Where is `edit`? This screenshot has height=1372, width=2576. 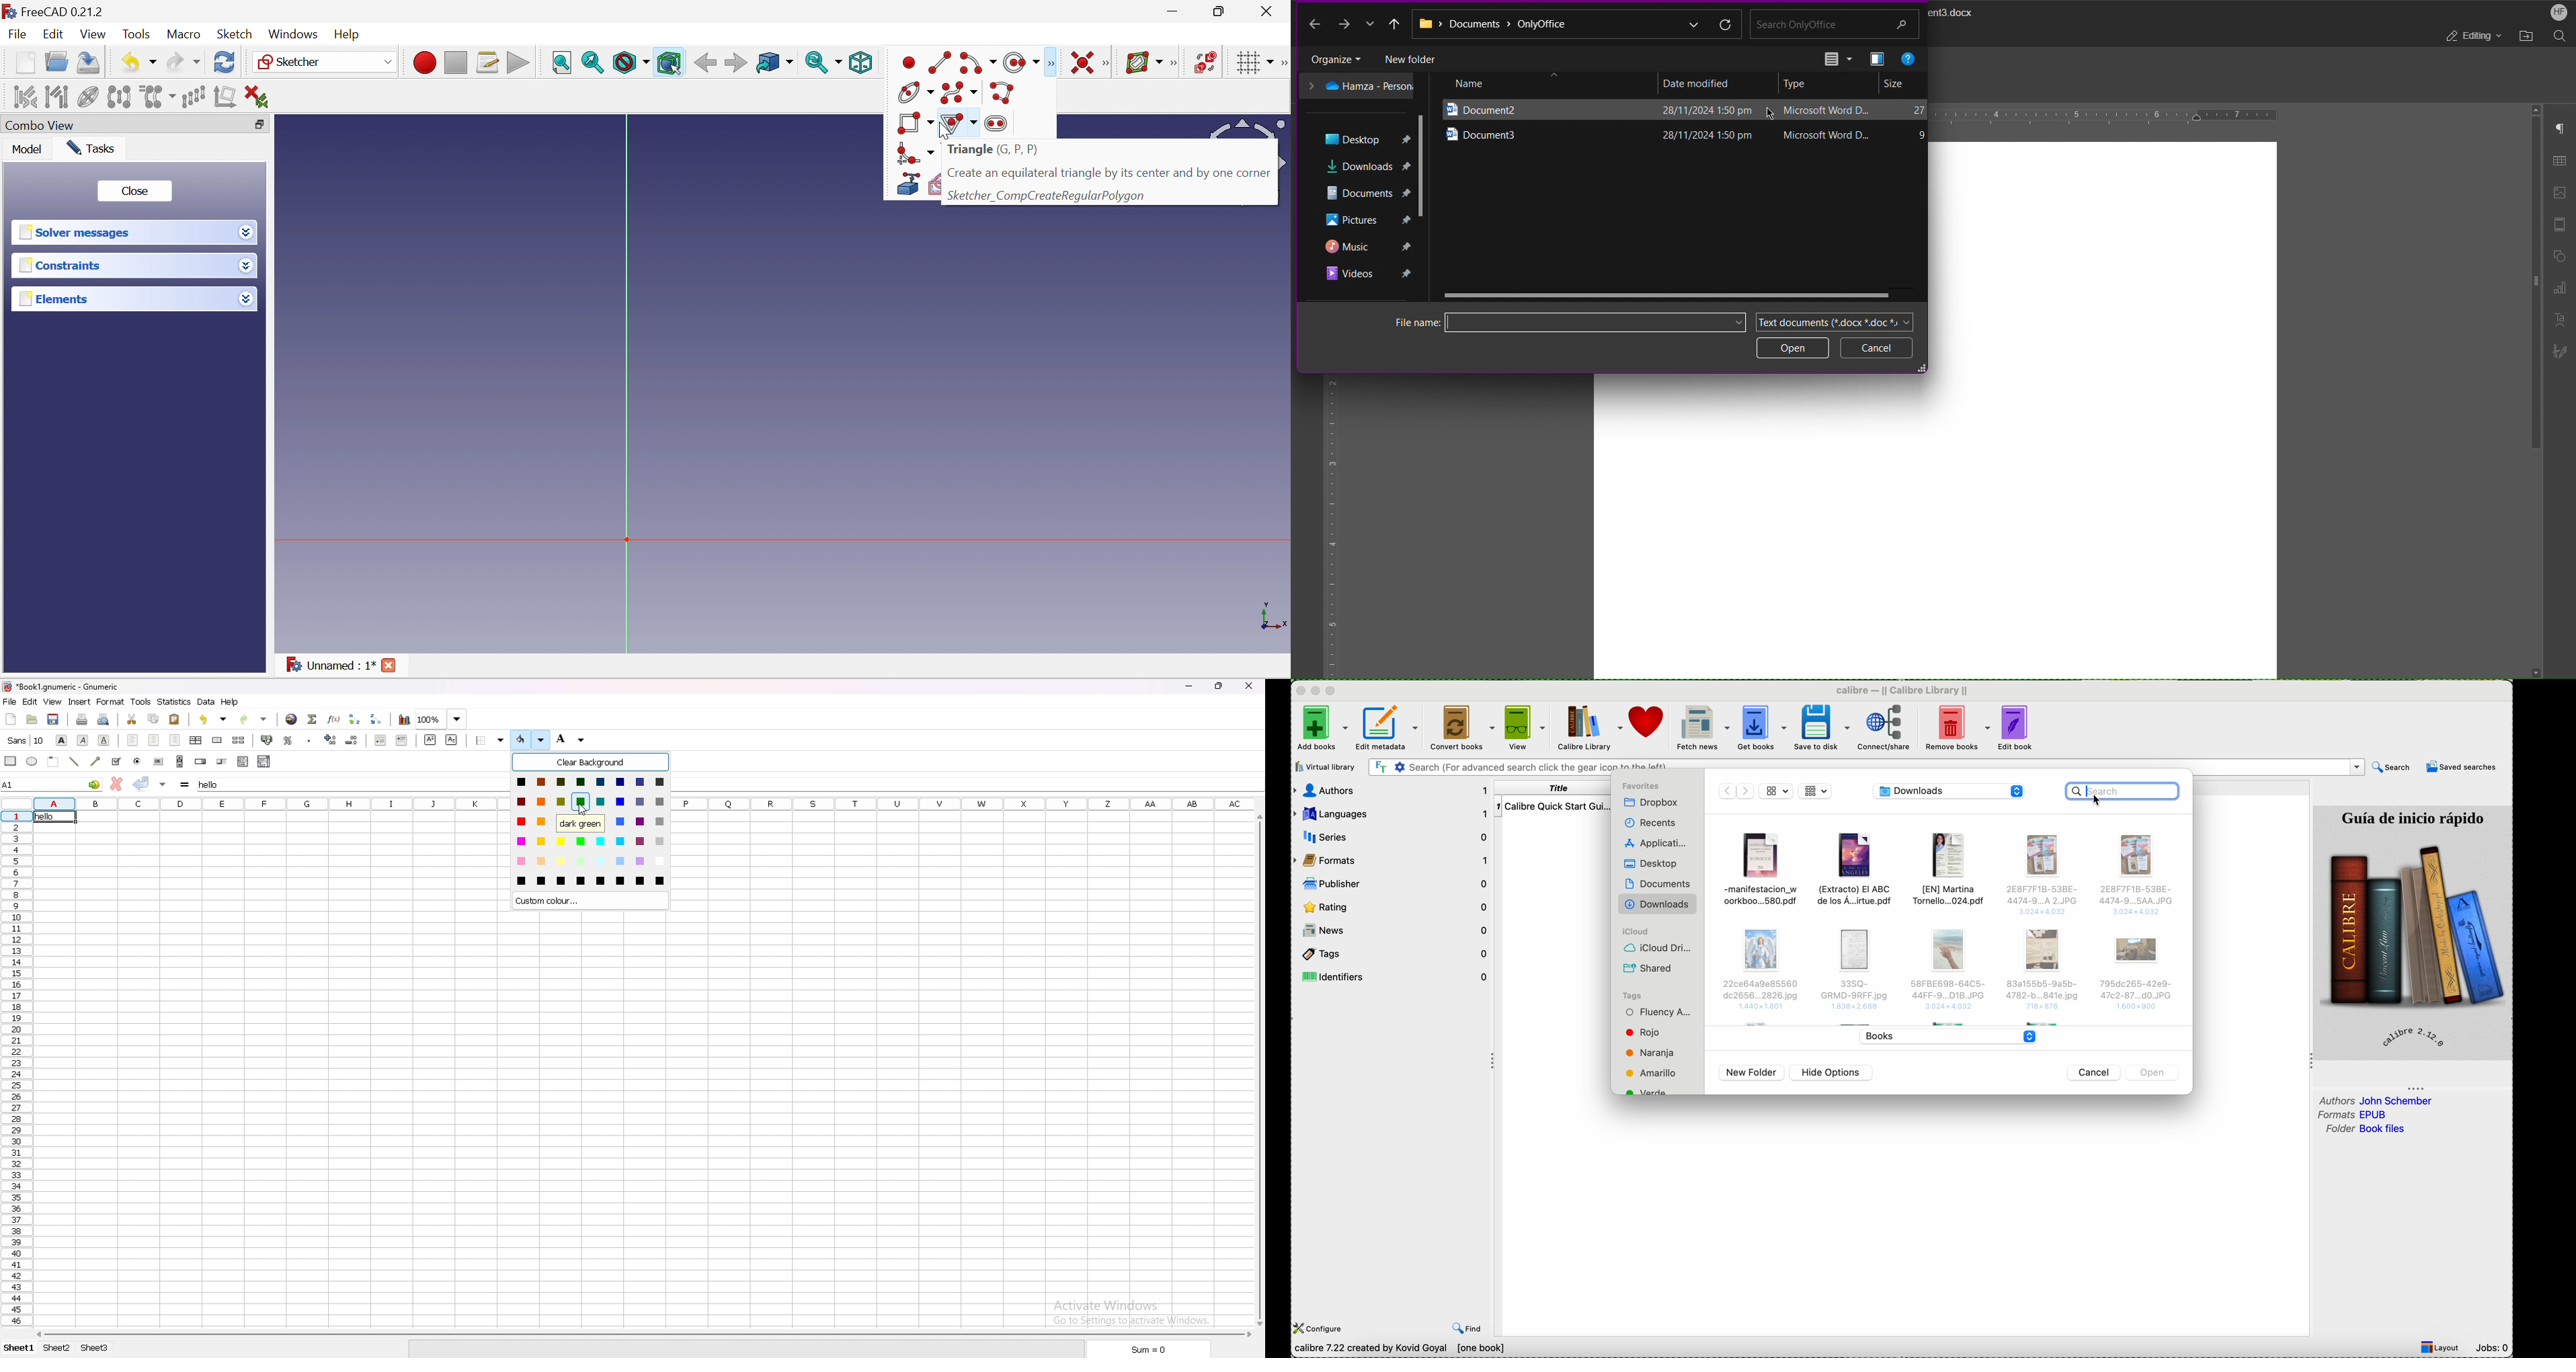
edit is located at coordinates (30, 701).